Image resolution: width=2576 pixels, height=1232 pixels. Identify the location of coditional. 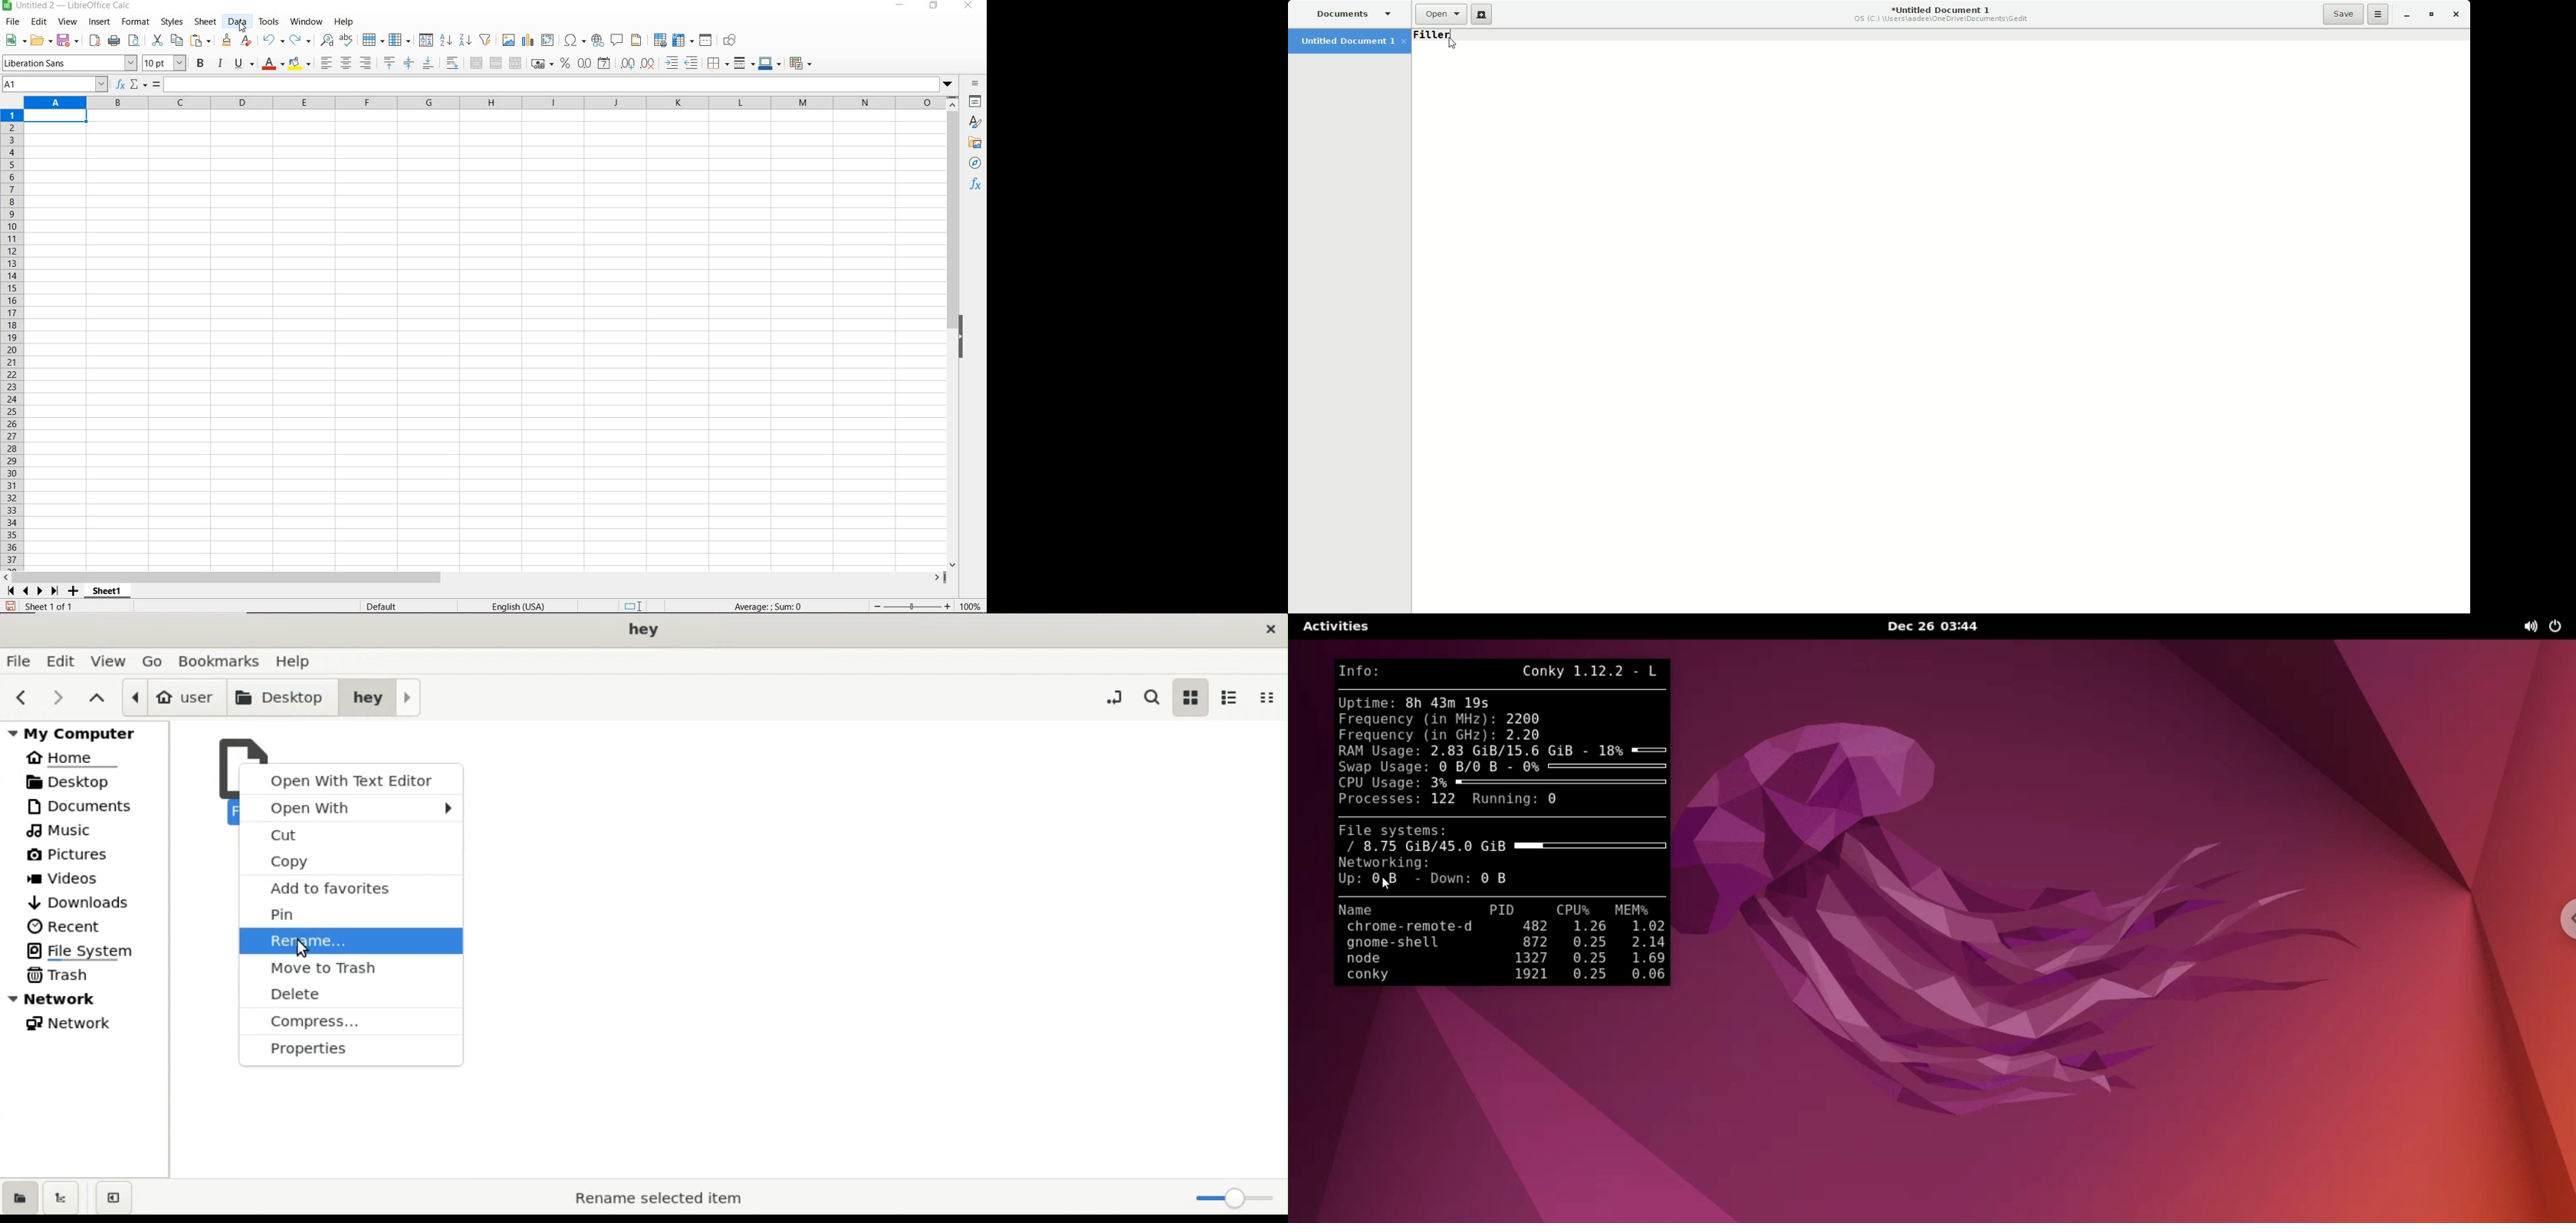
(800, 63).